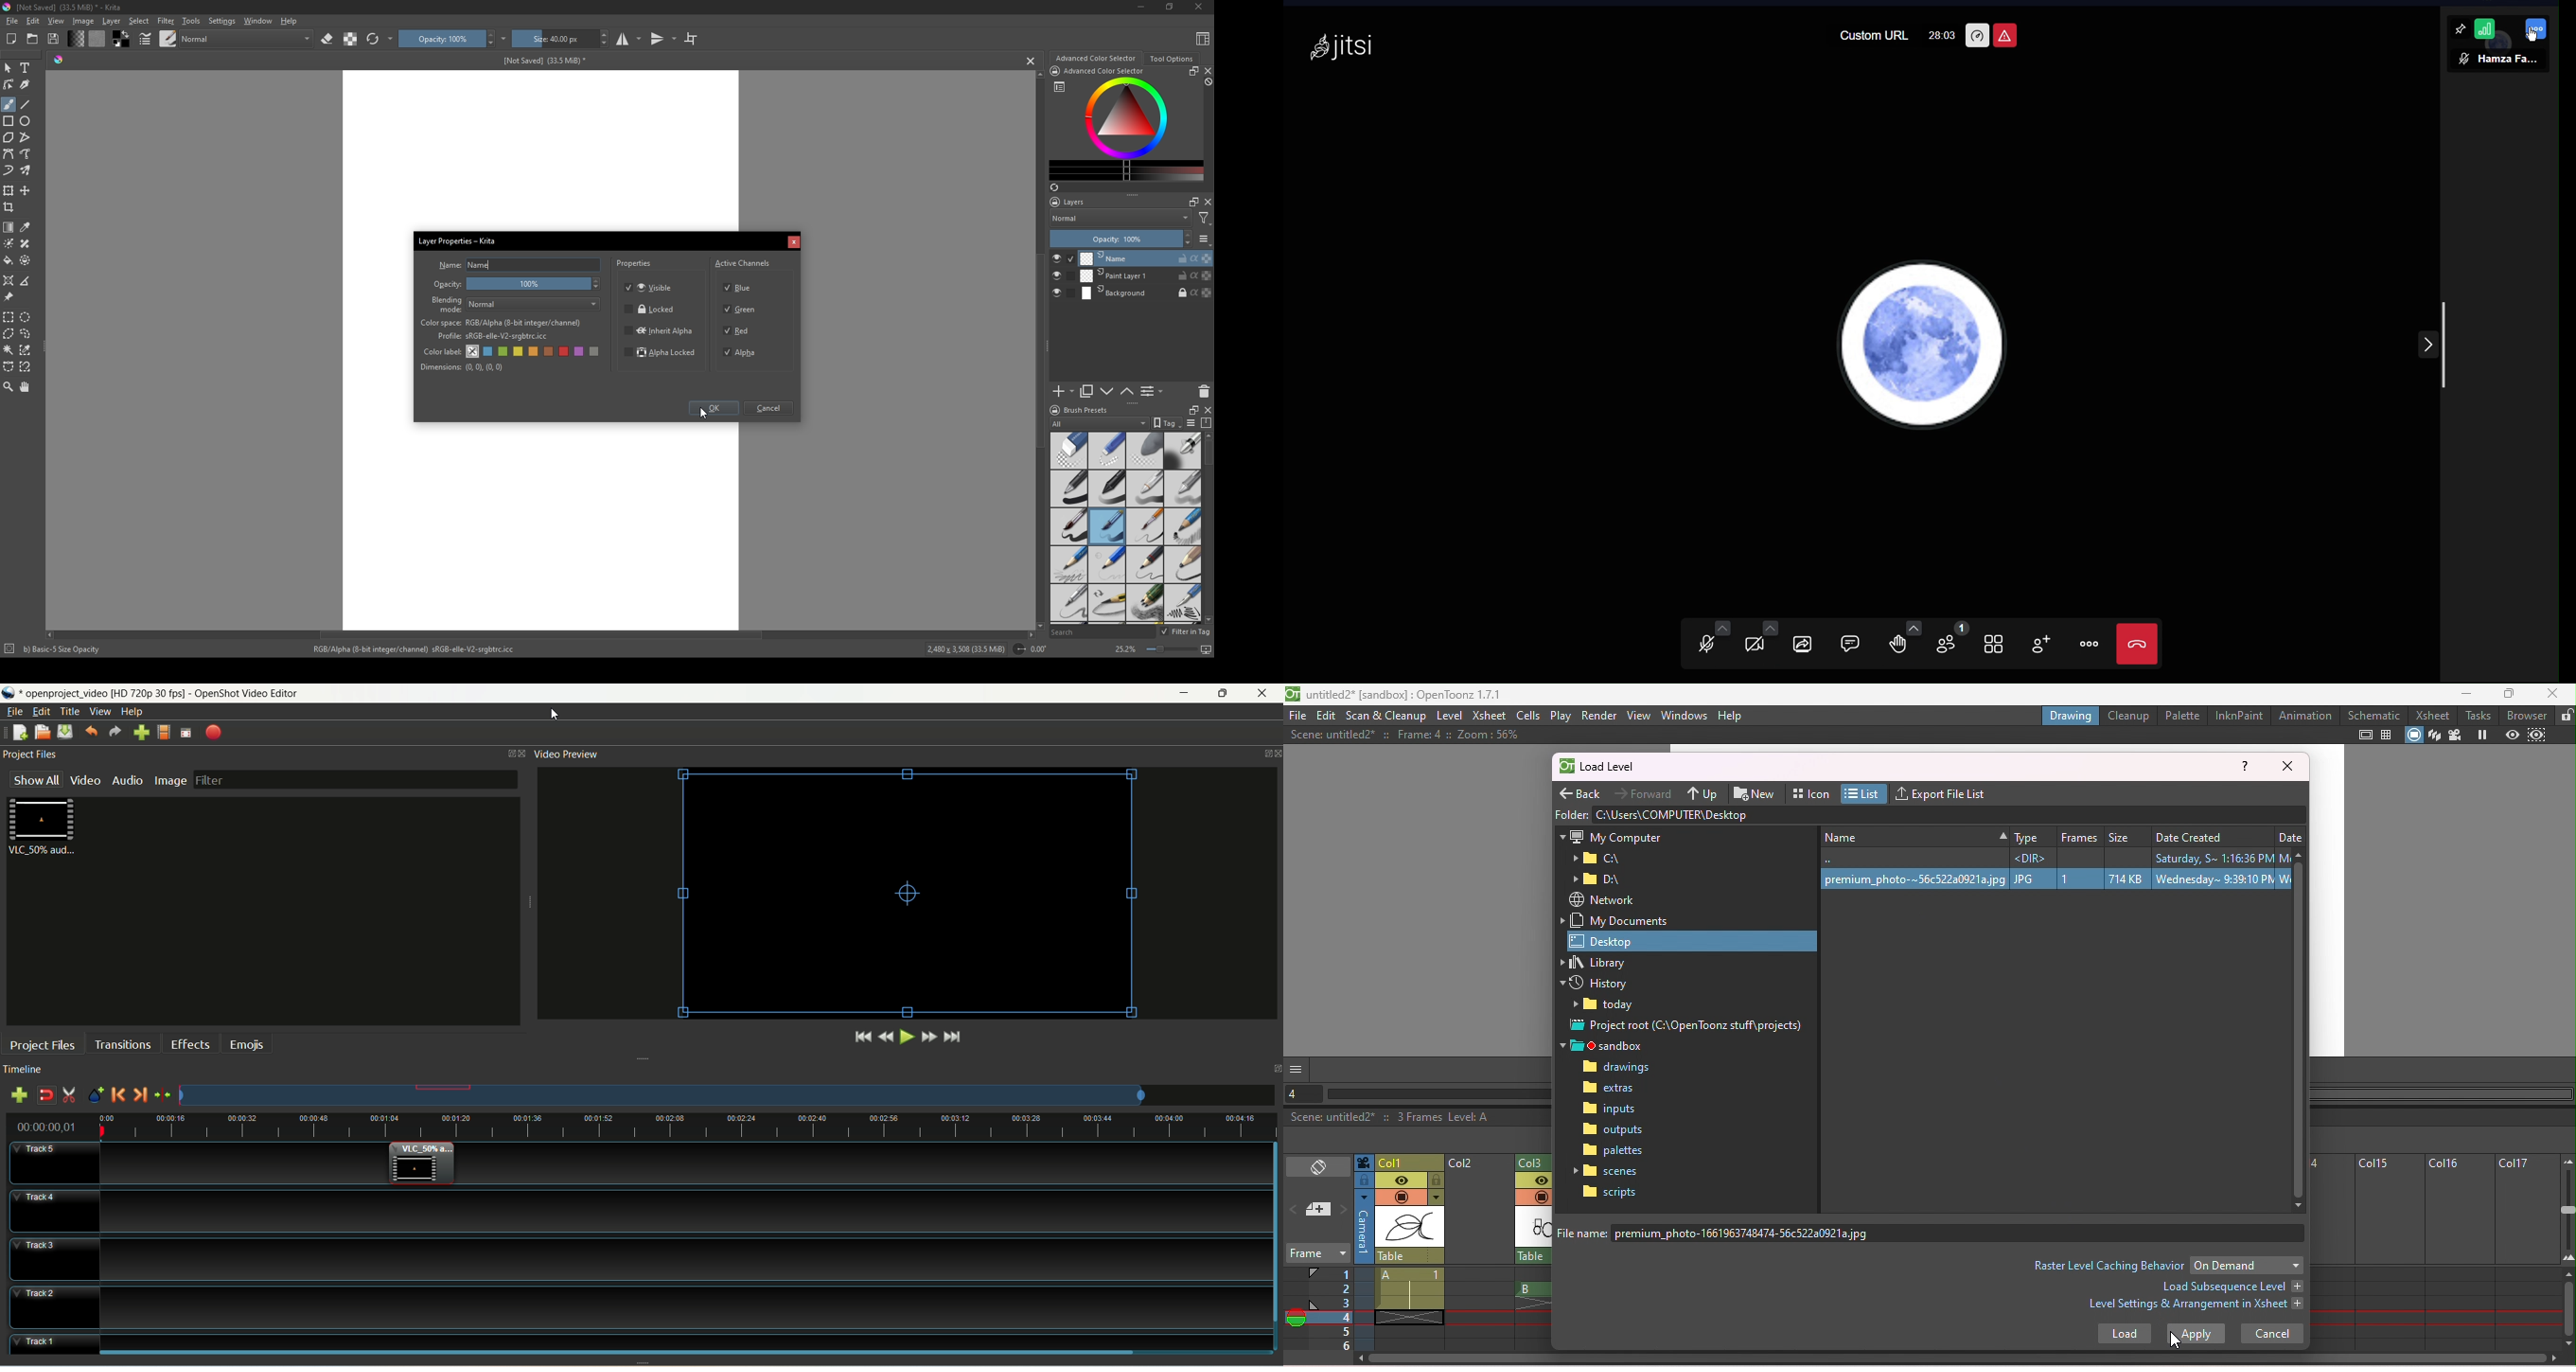 Image resolution: width=2576 pixels, height=1372 pixels. I want to click on signal, so click(2486, 29).